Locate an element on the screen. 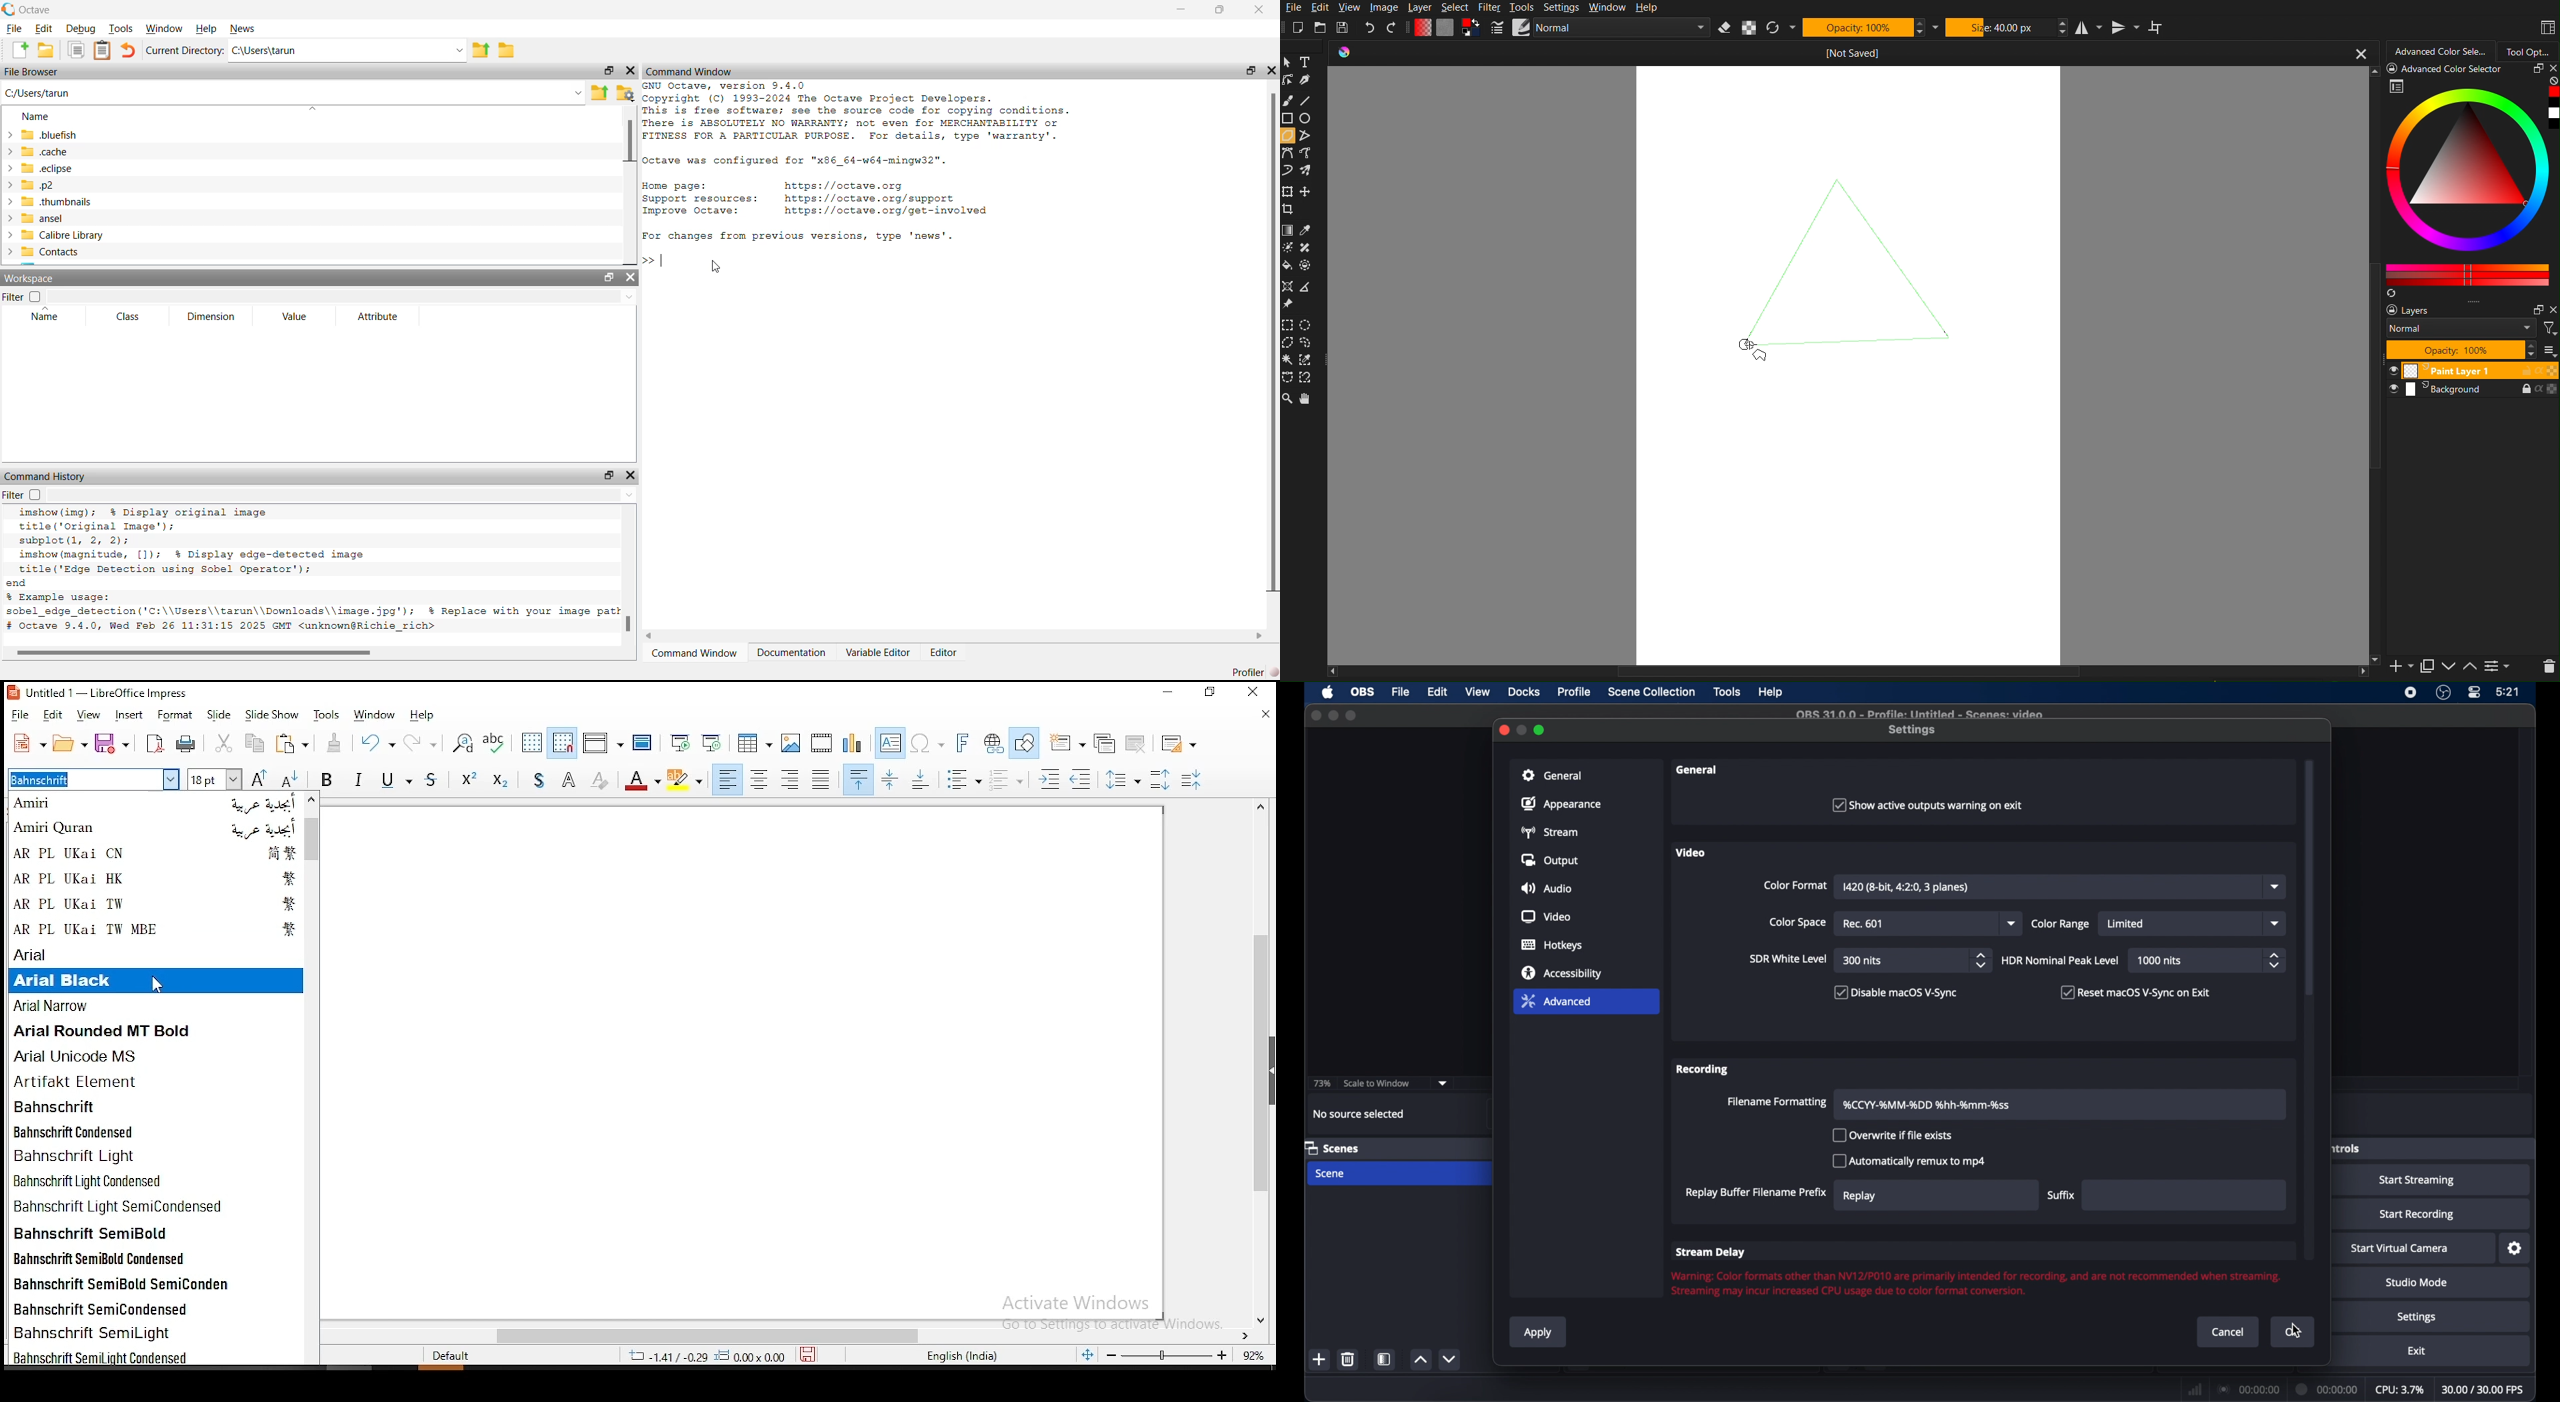 This screenshot has width=2576, height=1428. increment is located at coordinates (1419, 1360).